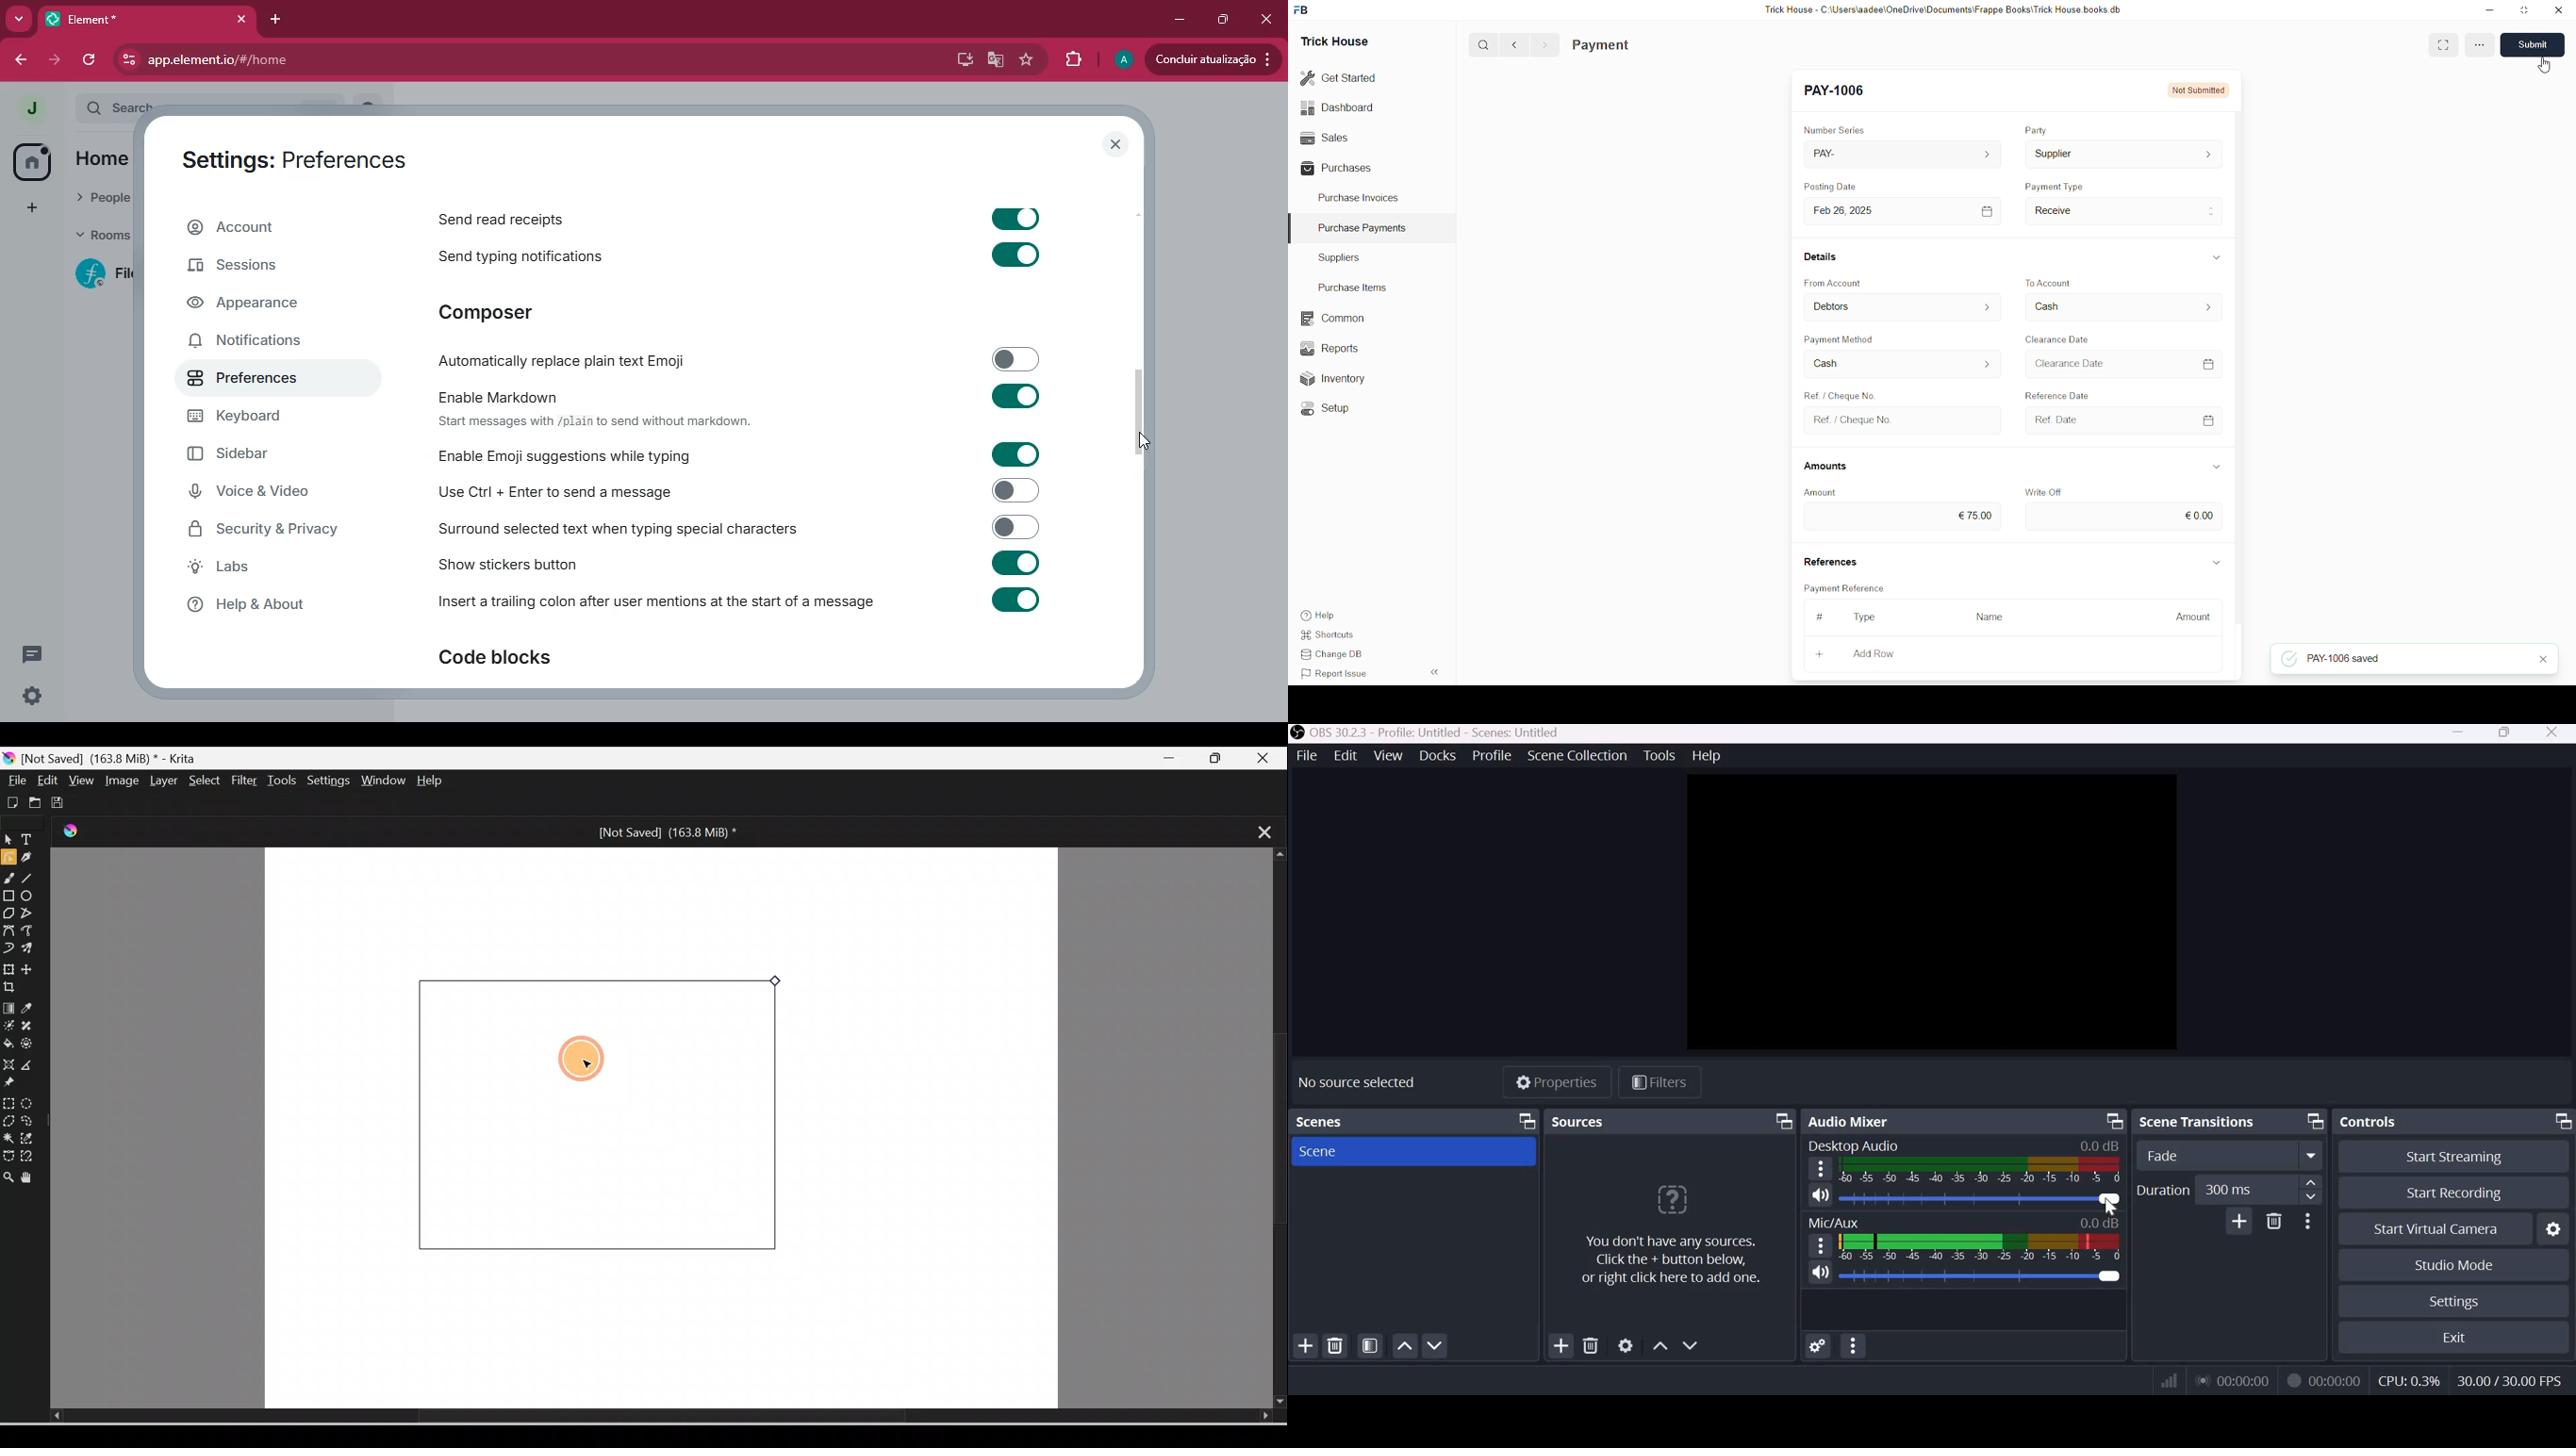 The width and height of the screenshot is (2576, 1456). What do you see at coordinates (2170, 1381) in the screenshot?
I see `Connection Status Indicator` at bounding box center [2170, 1381].